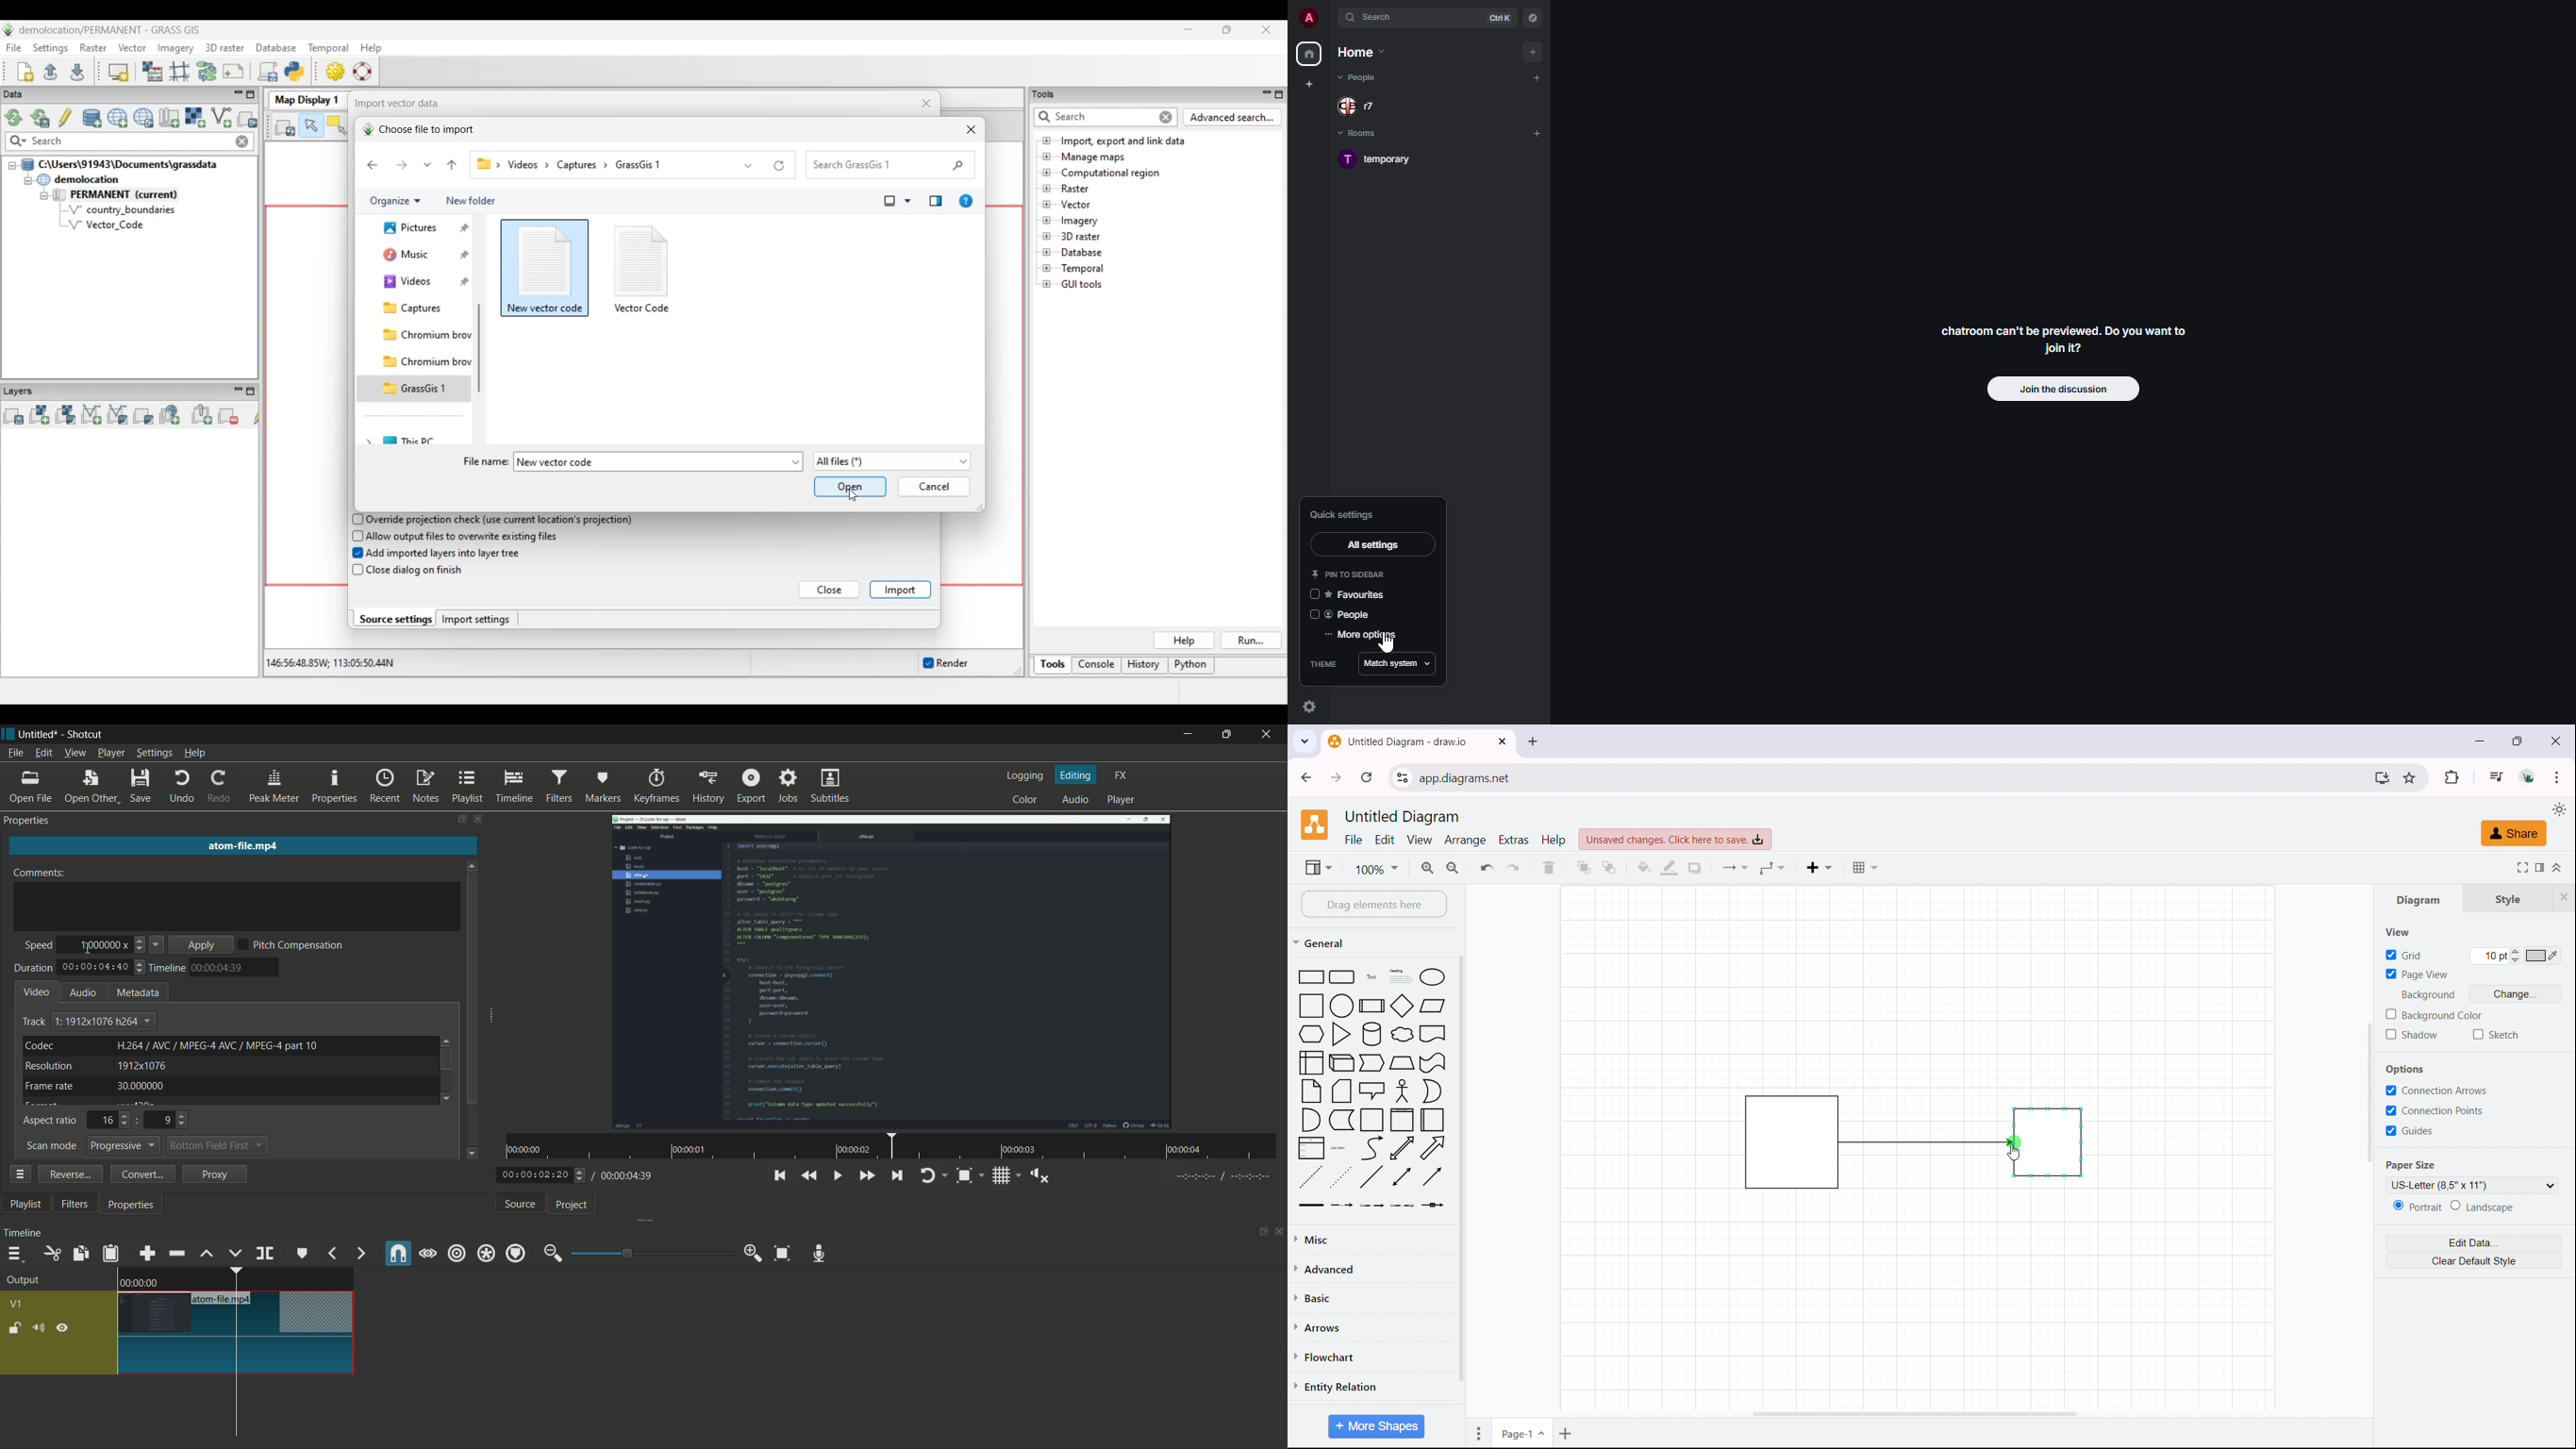 The width and height of the screenshot is (2576, 1456). I want to click on minimize, so click(1190, 735).